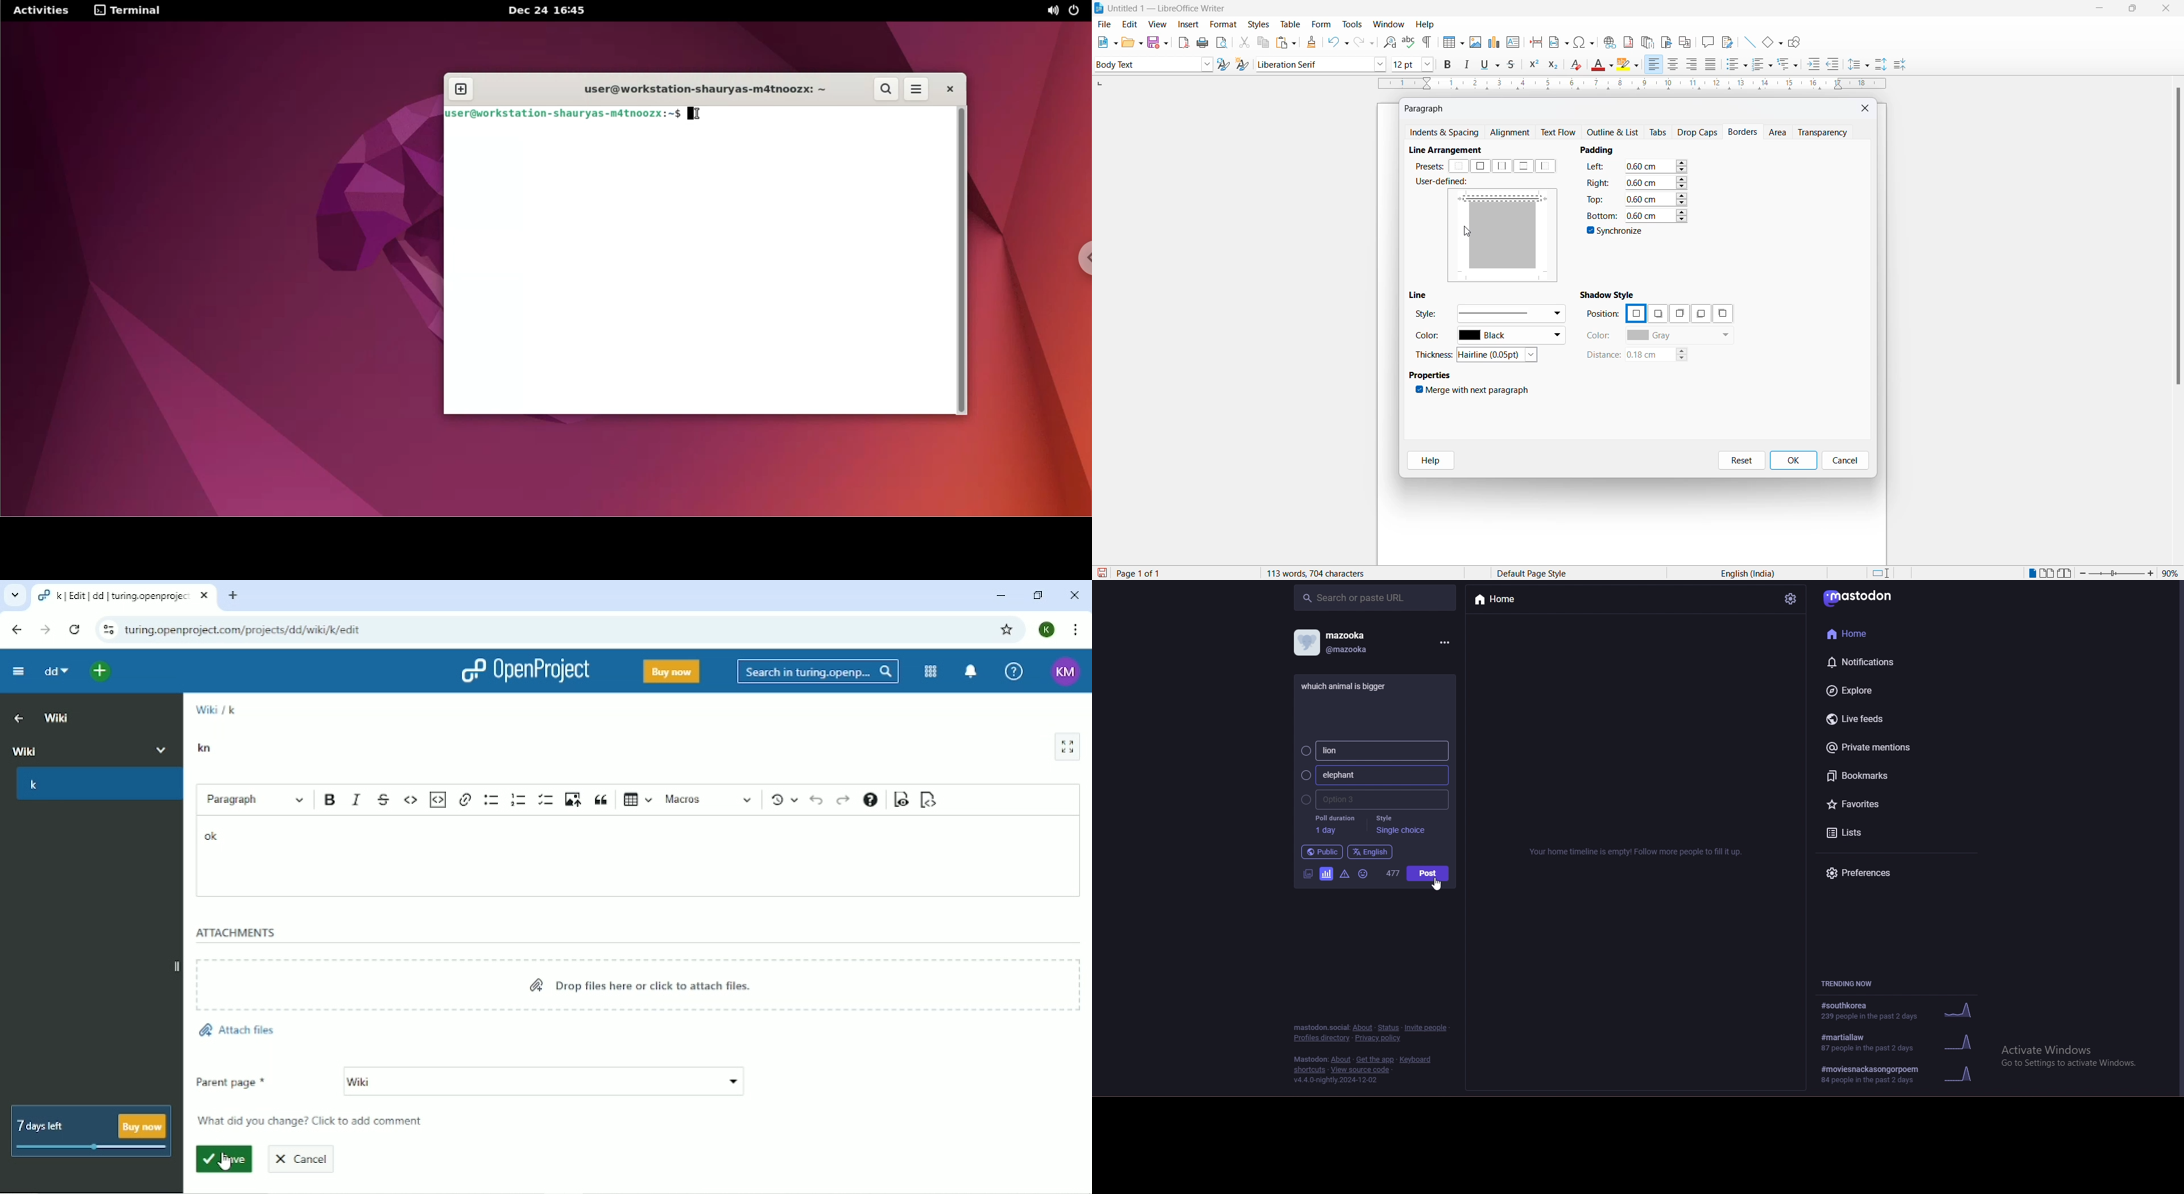  What do you see at coordinates (1445, 183) in the screenshot?
I see `user defined` at bounding box center [1445, 183].